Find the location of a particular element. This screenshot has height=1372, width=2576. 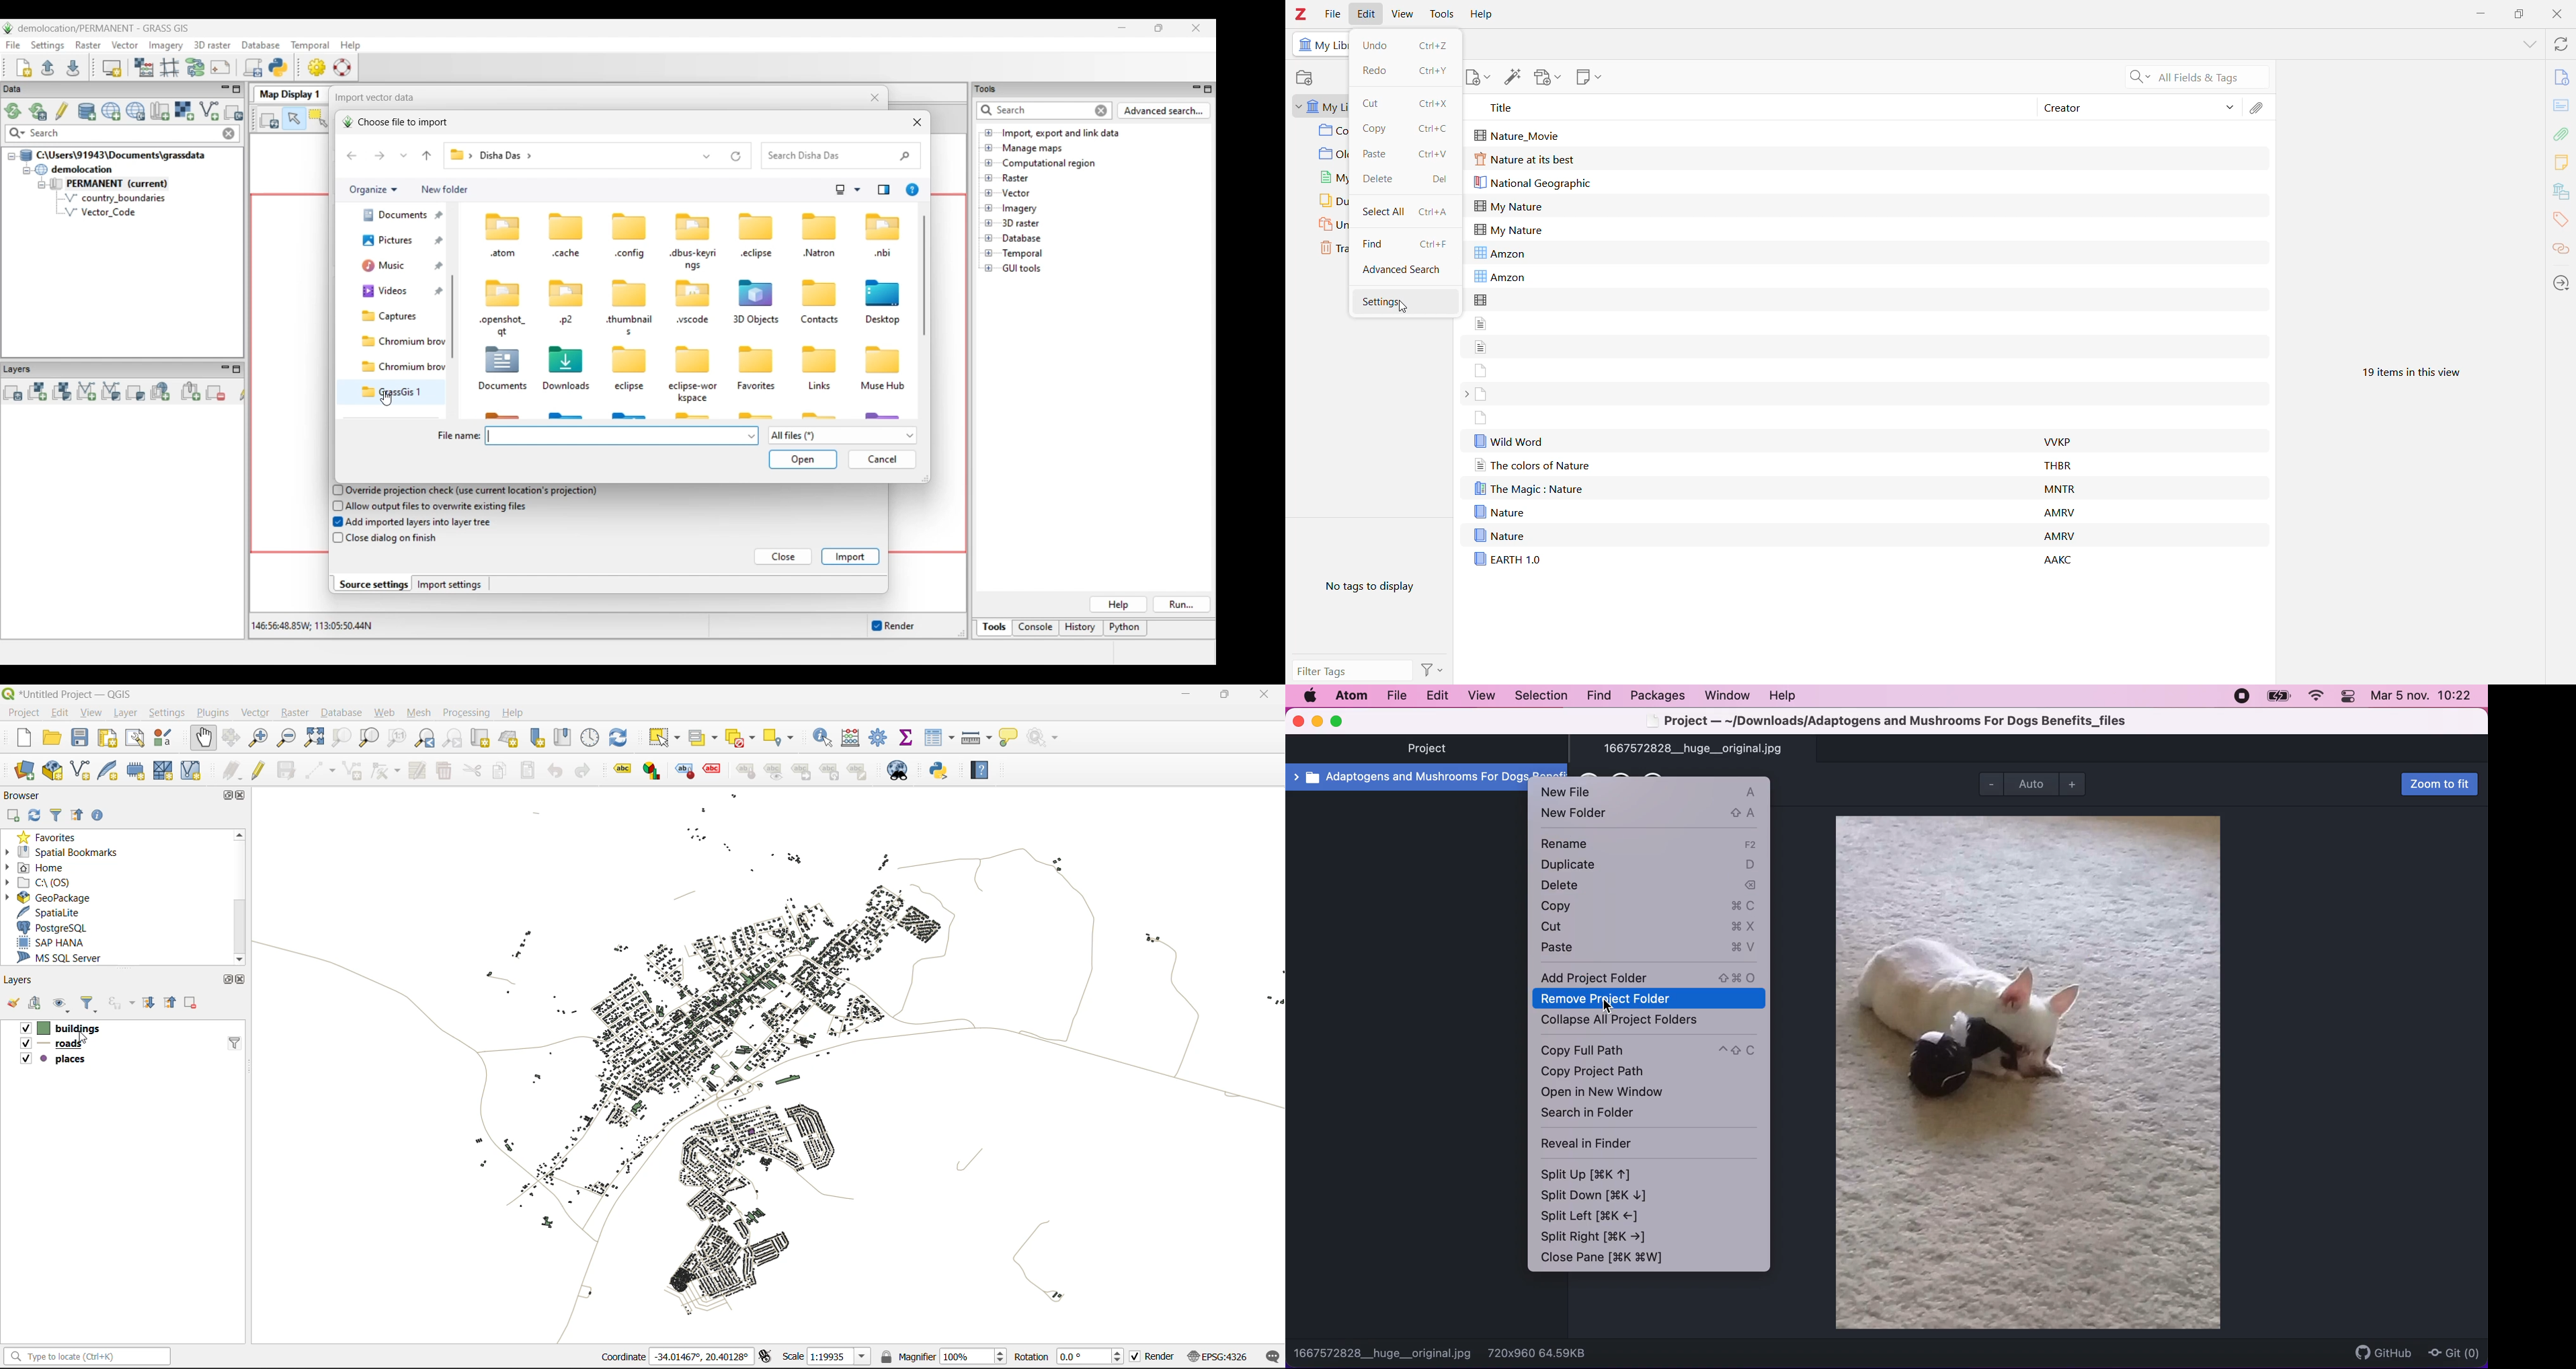

Tools is located at coordinates (1442, 13).